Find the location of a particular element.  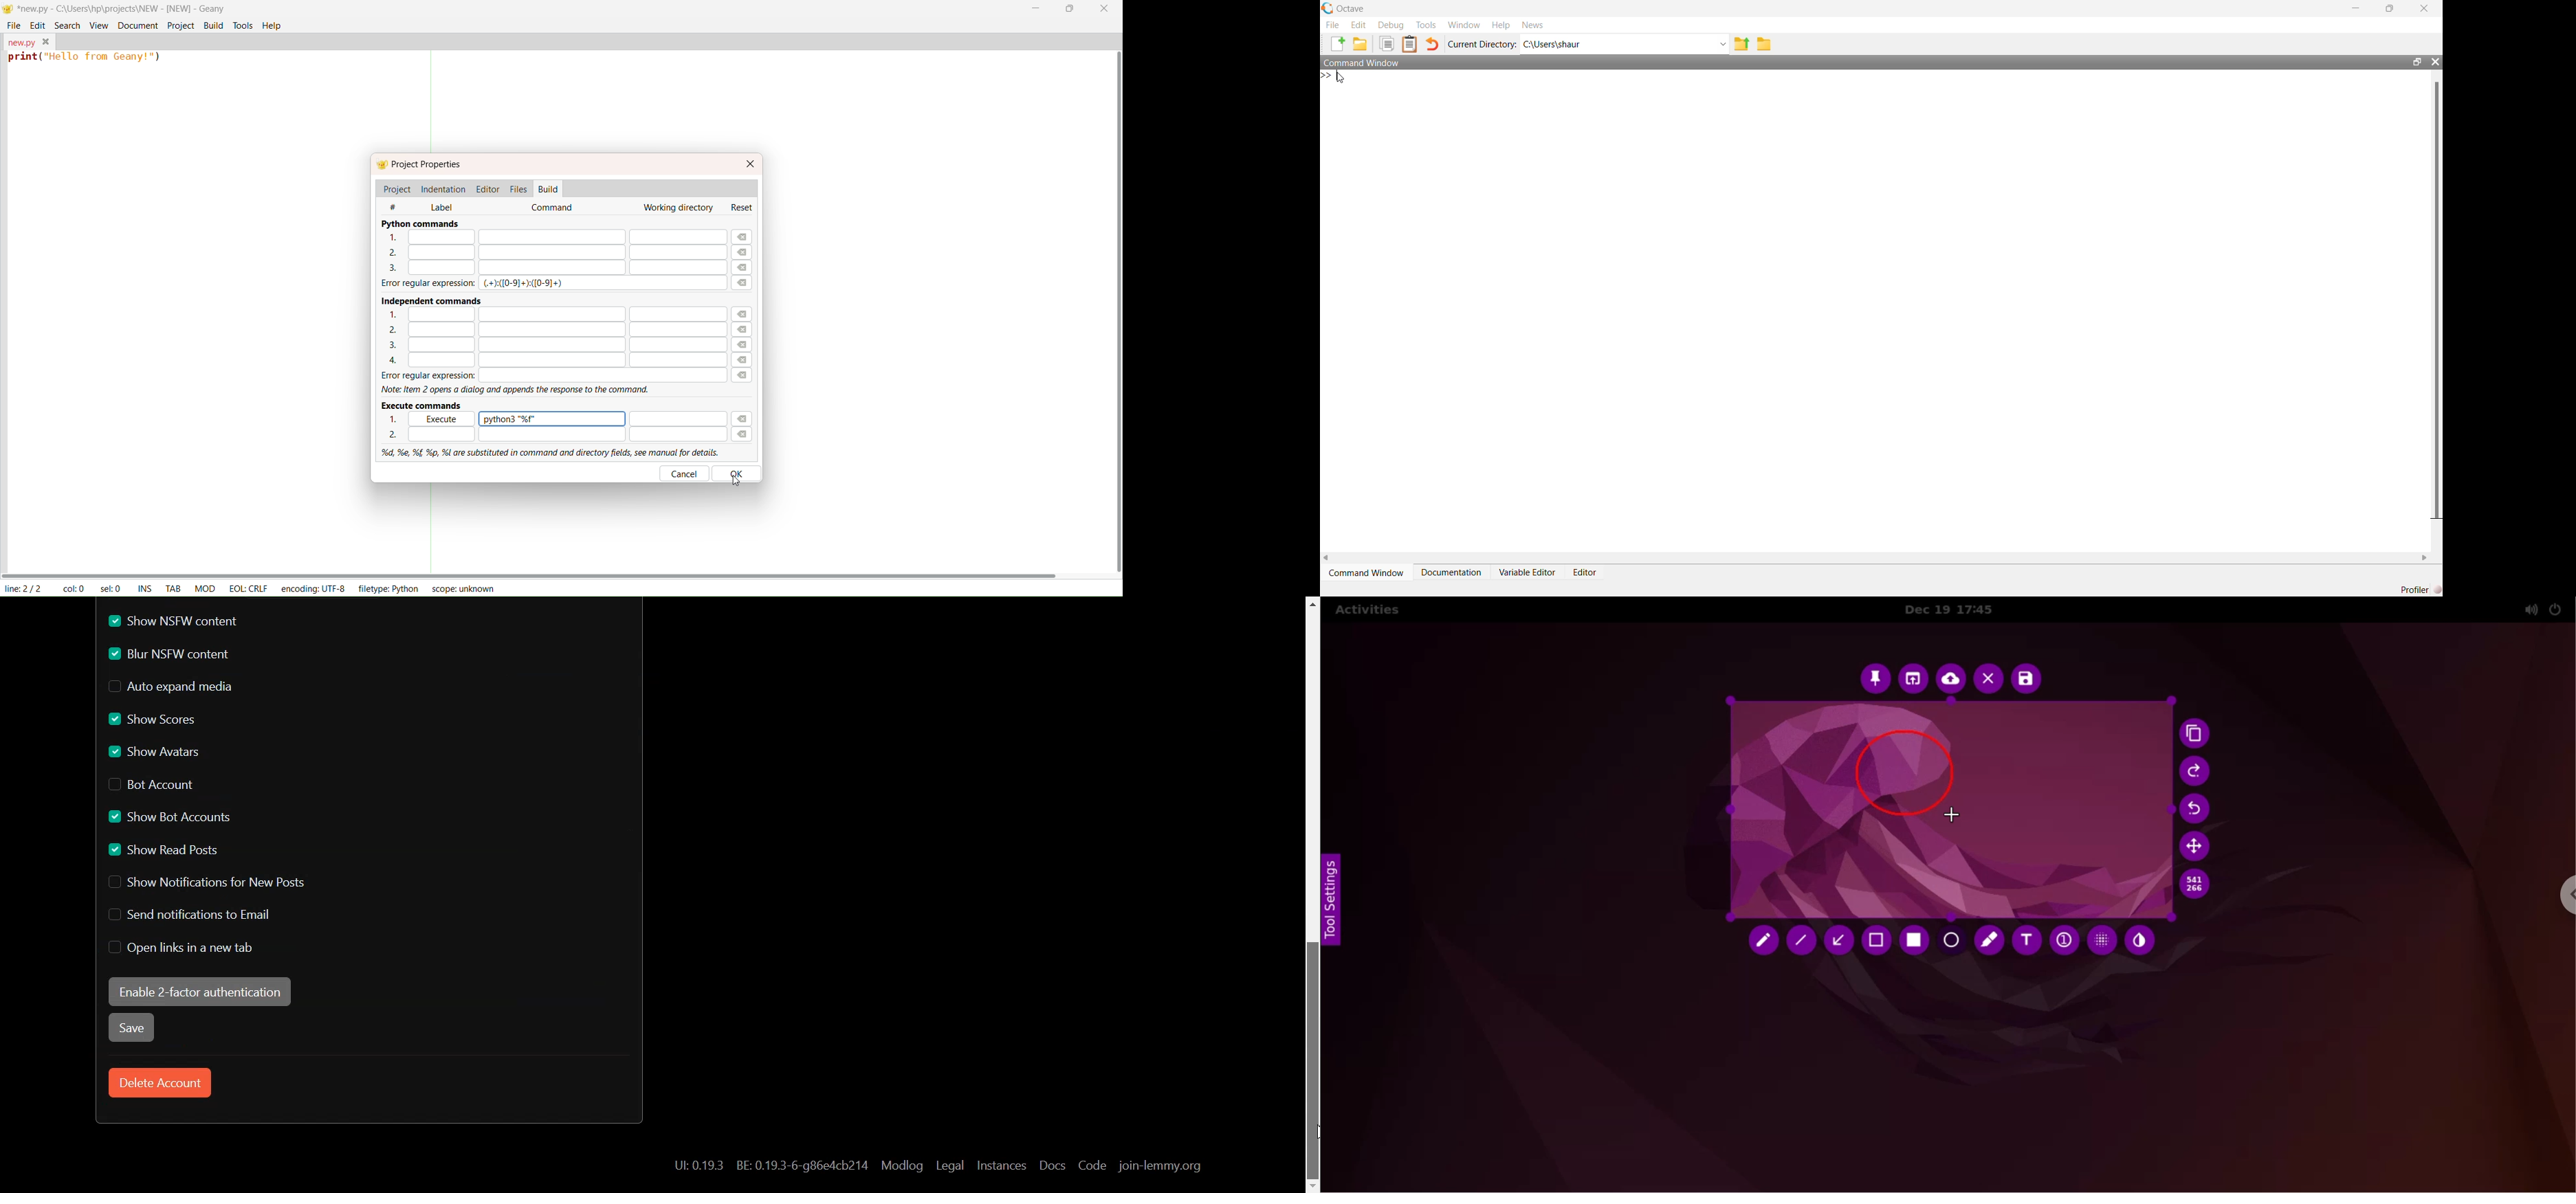

error regular expression is located at coordinates (548, 375).